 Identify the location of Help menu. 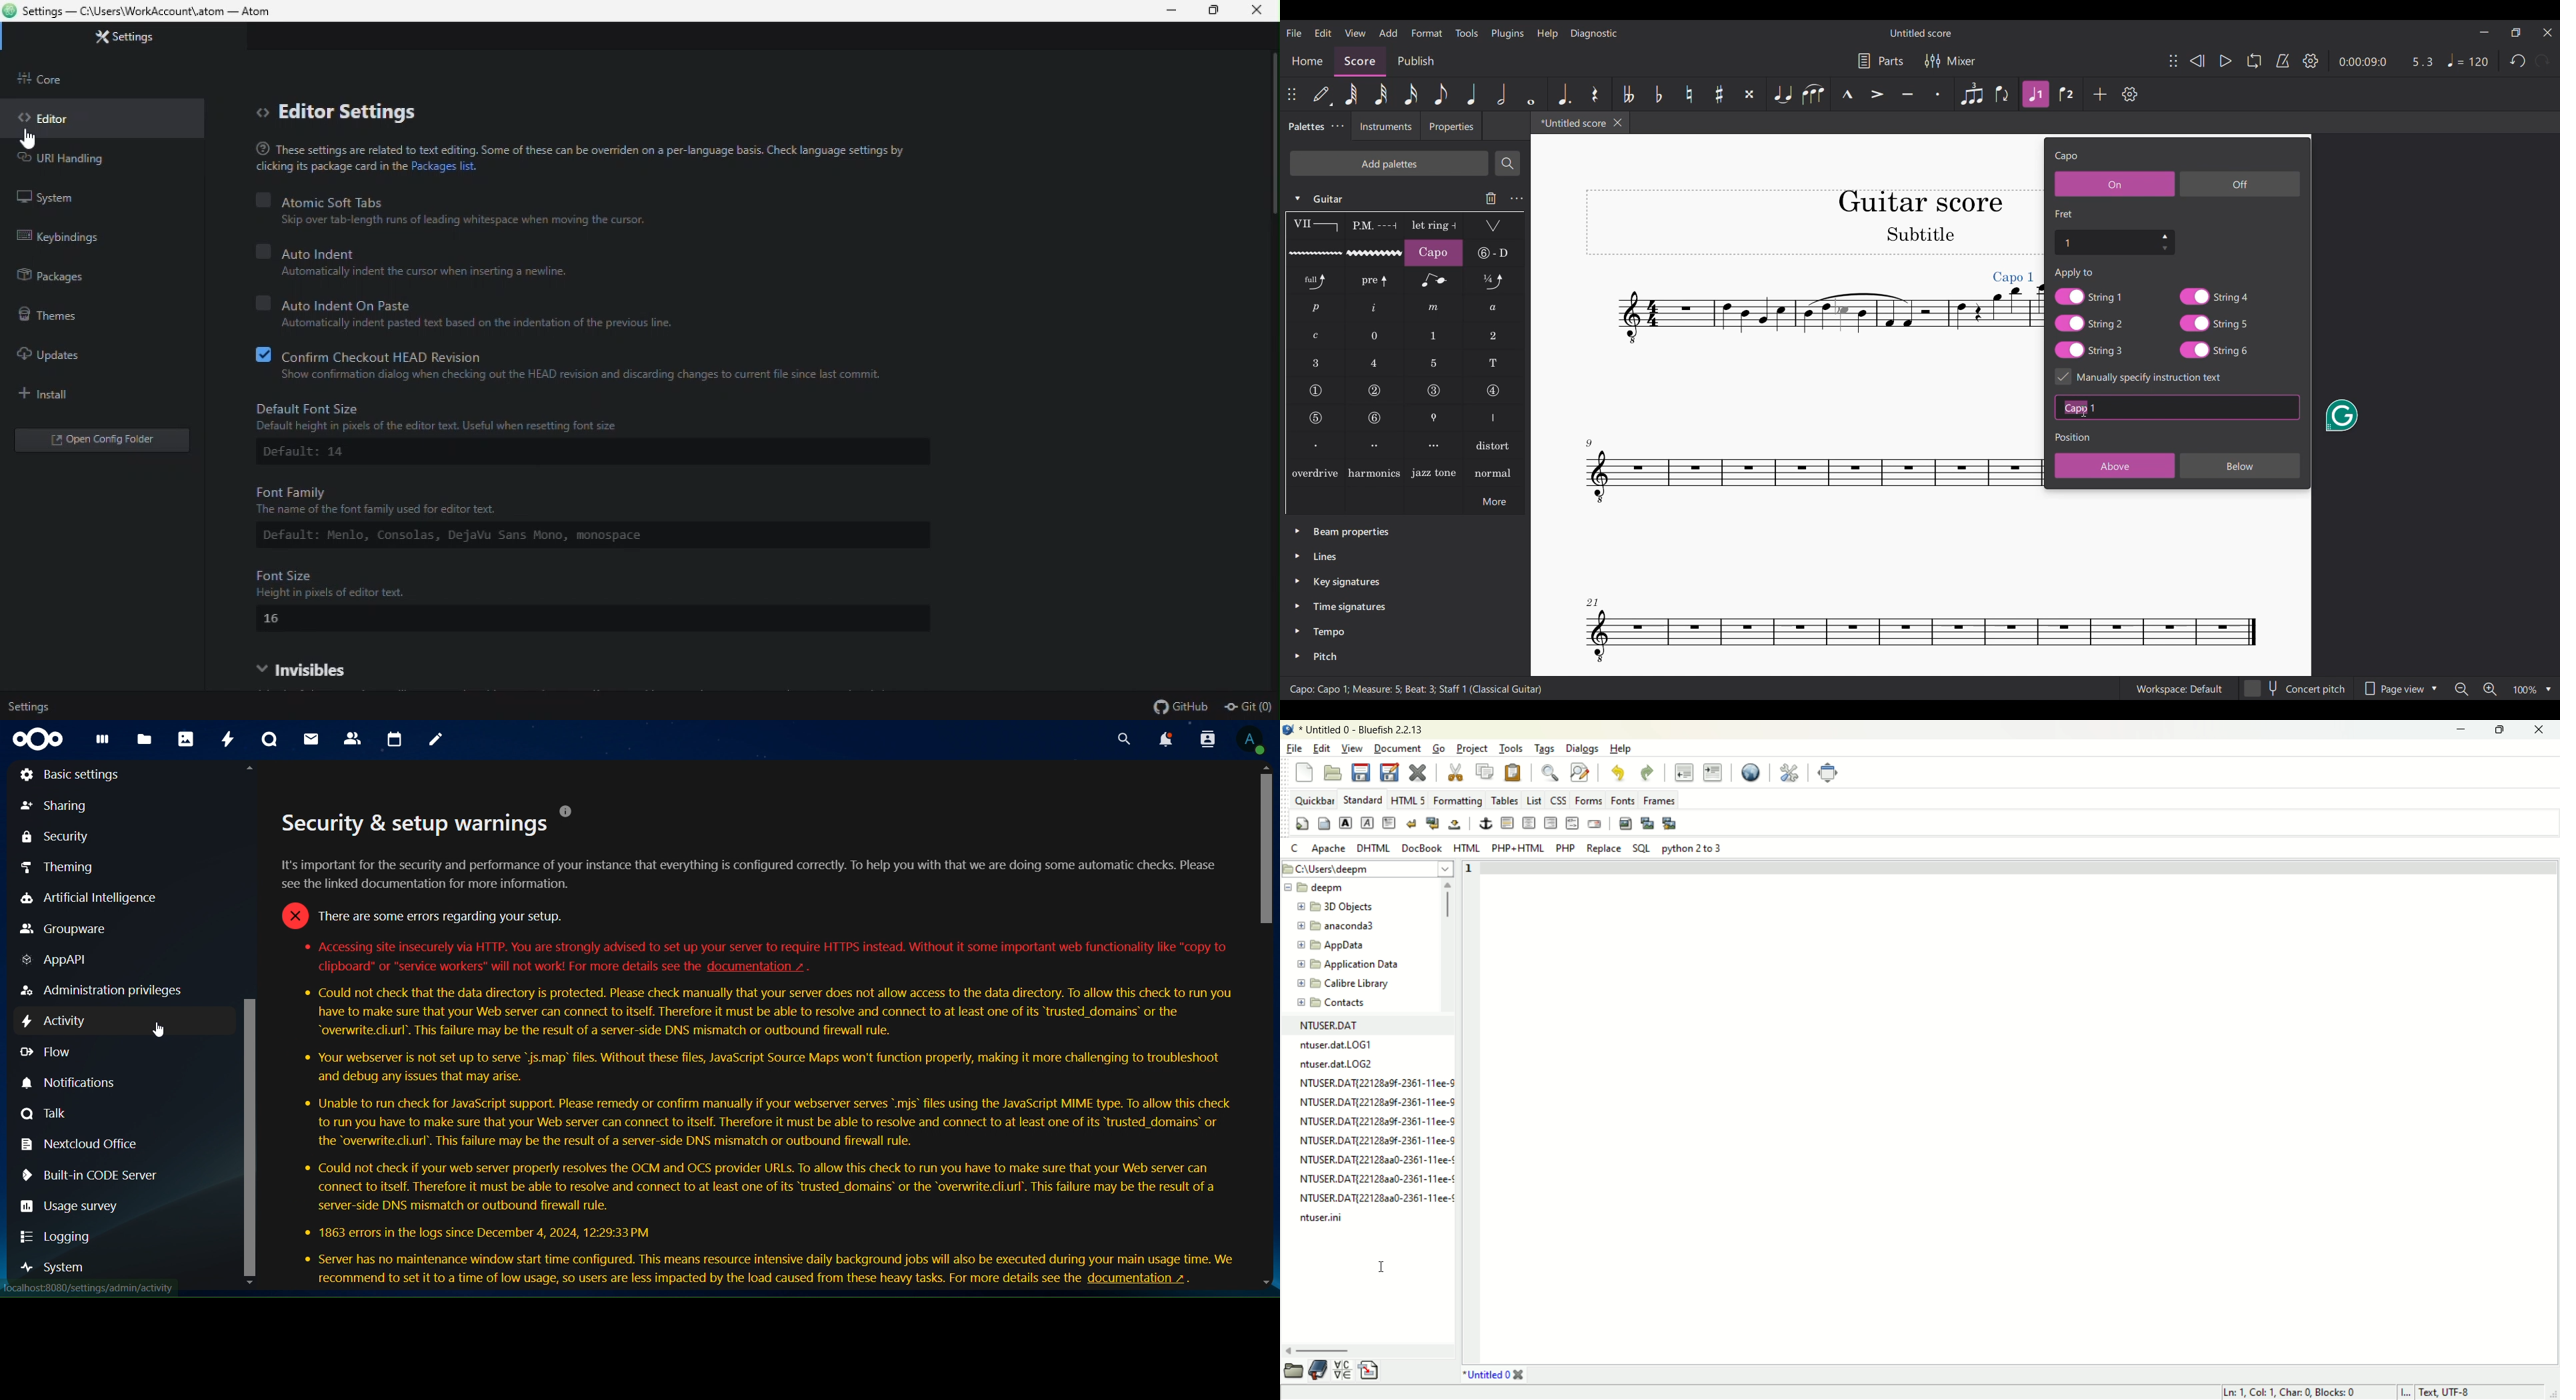
(1547, 34).